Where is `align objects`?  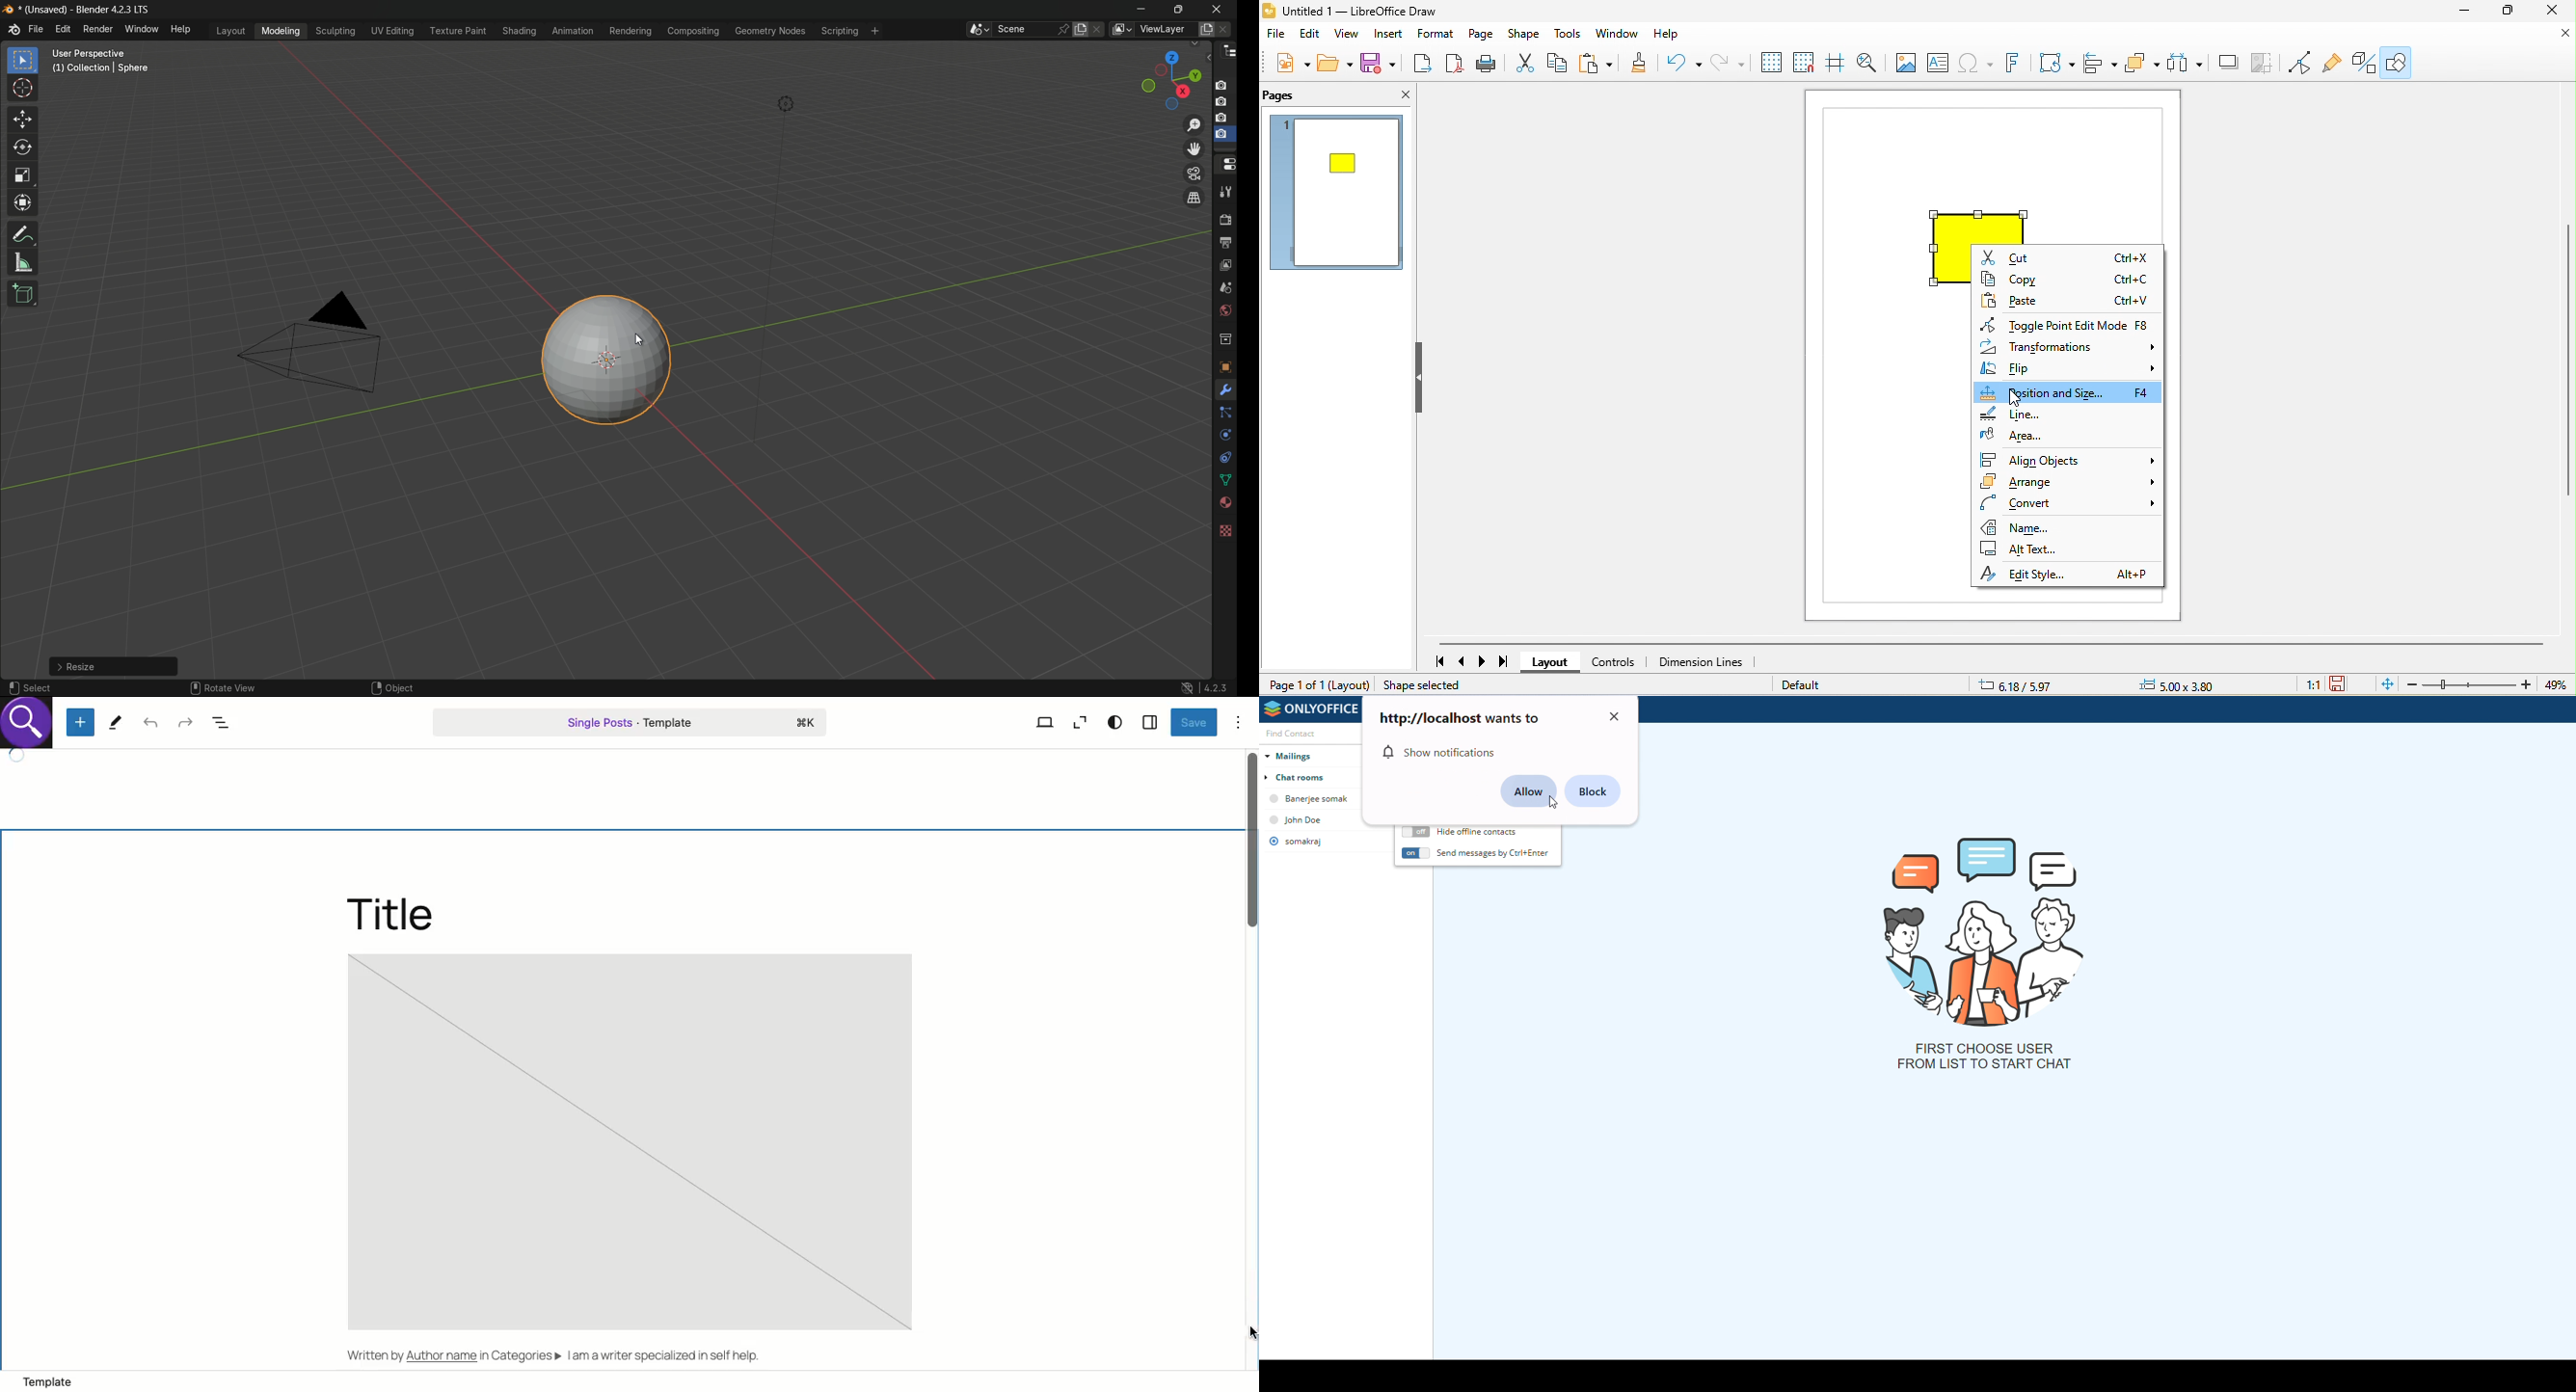
align objects is located at coordinates (2070, 460).